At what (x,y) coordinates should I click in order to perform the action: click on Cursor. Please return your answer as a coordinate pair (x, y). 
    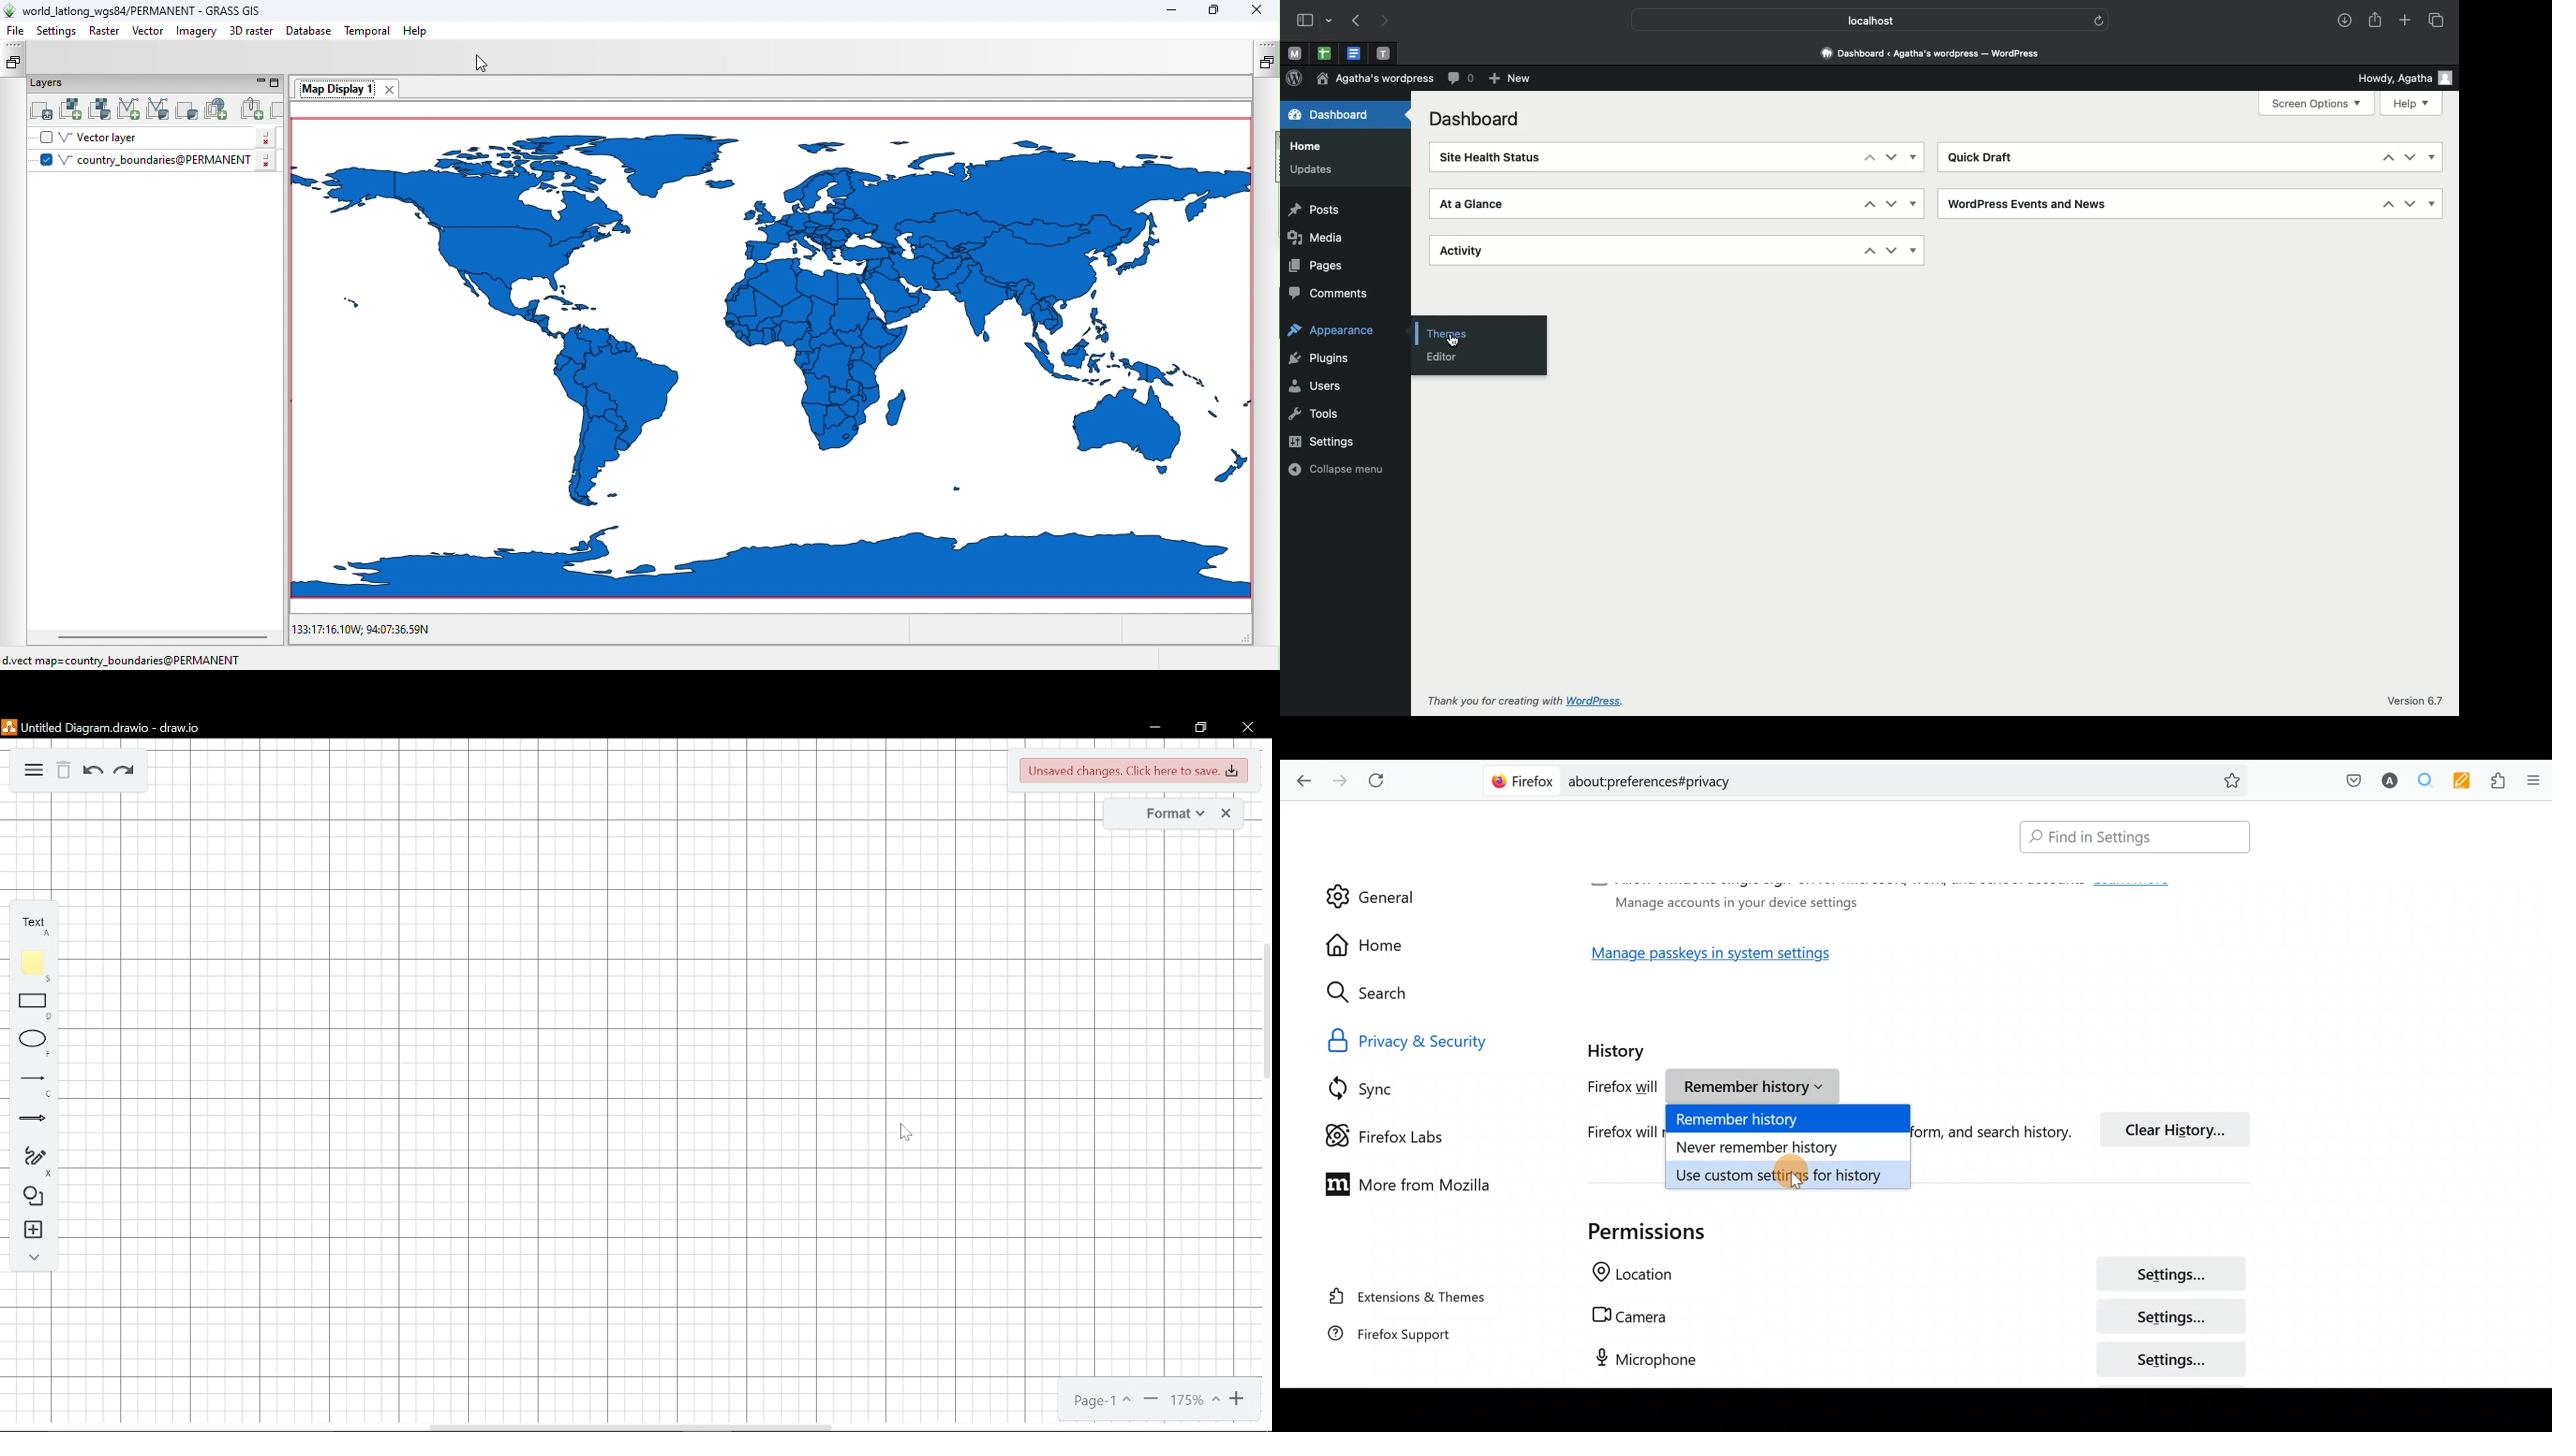
    Looking at the image, I should click on (907, 1133).